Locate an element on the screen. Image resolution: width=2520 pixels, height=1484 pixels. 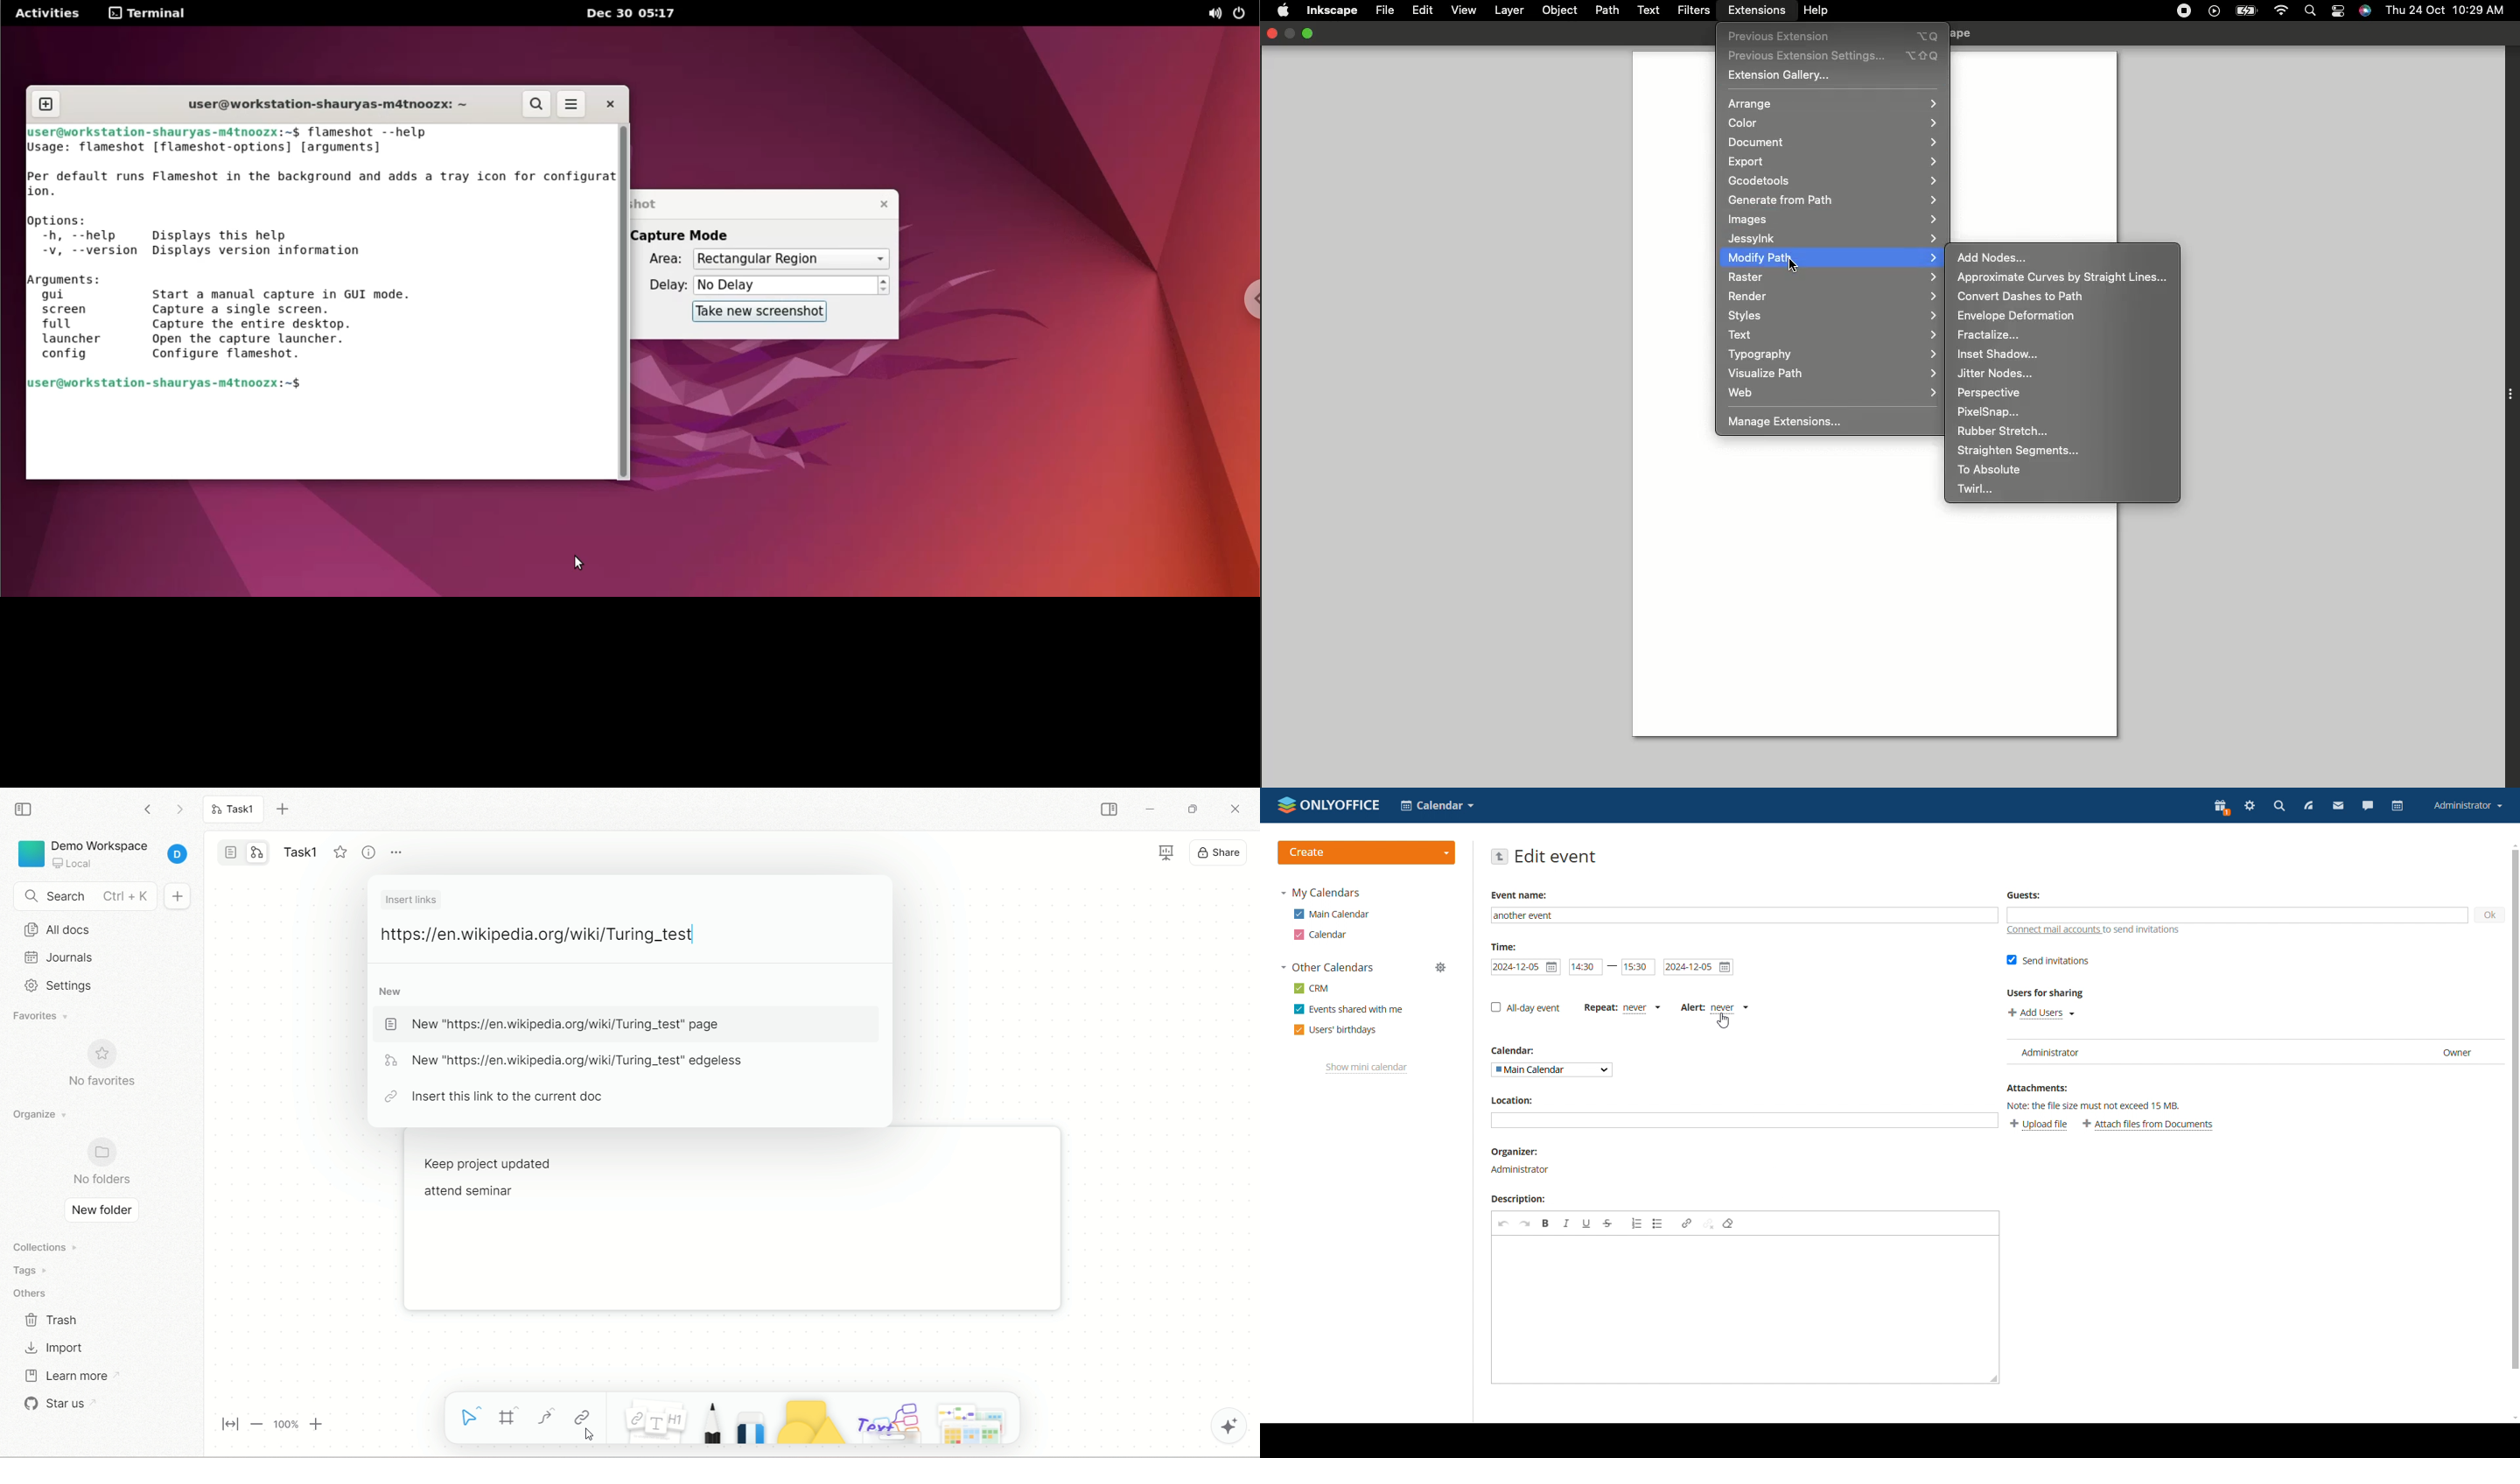
Rubber stretch is located at coordinates (2010, 431).